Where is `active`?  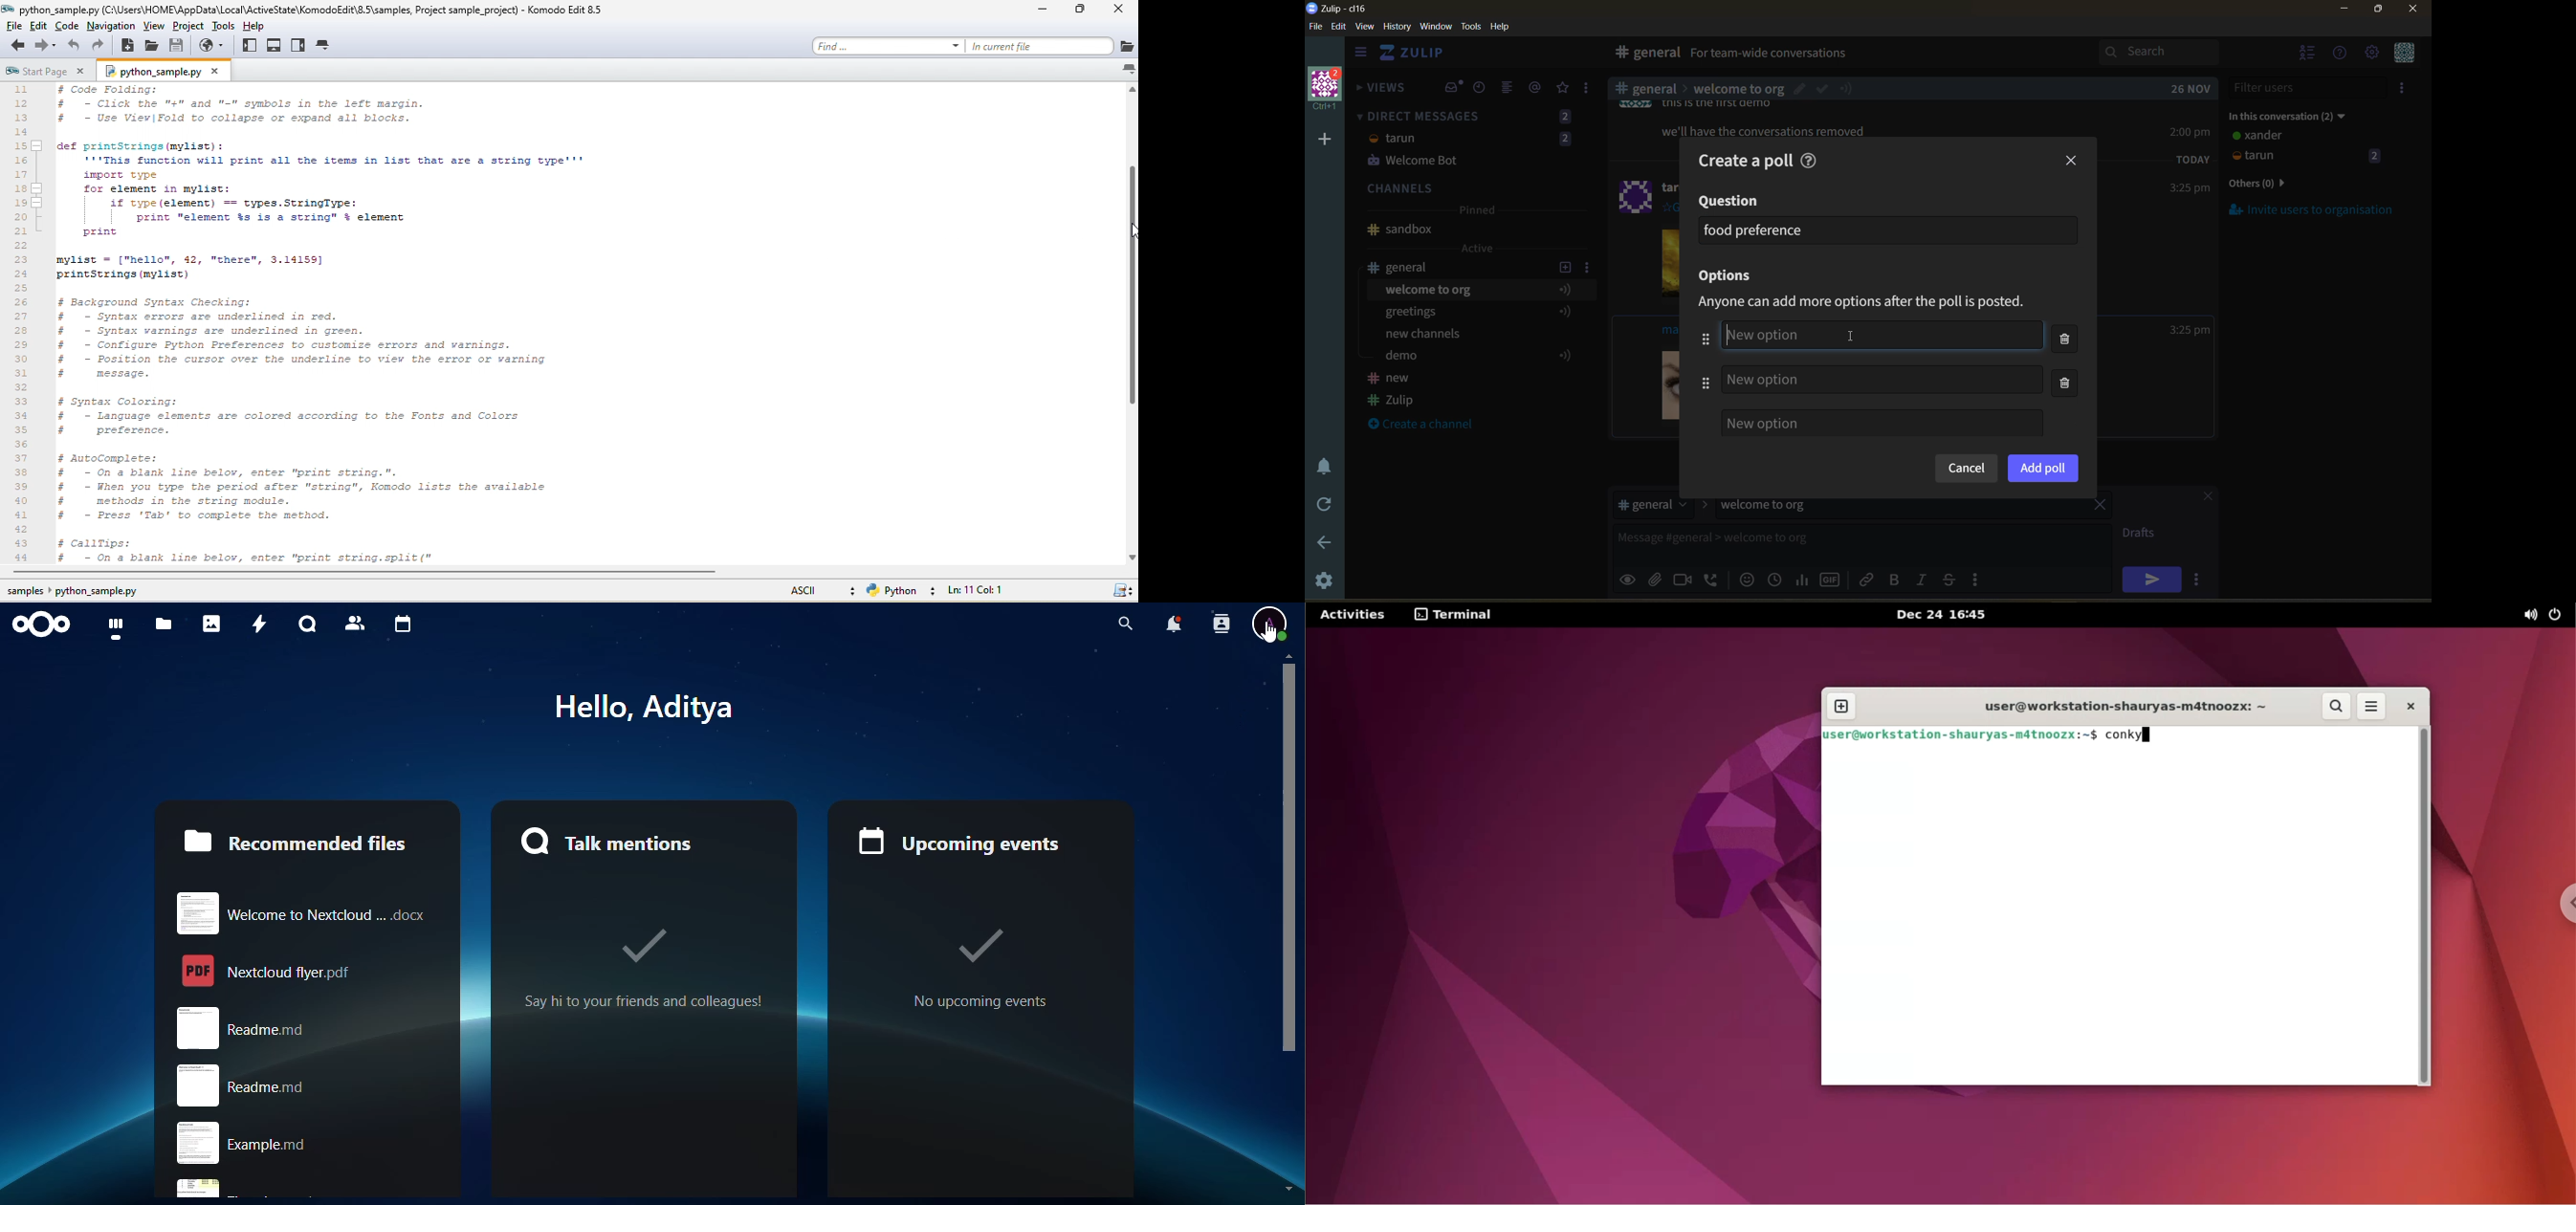 active is located at coordinates (1479, 248).